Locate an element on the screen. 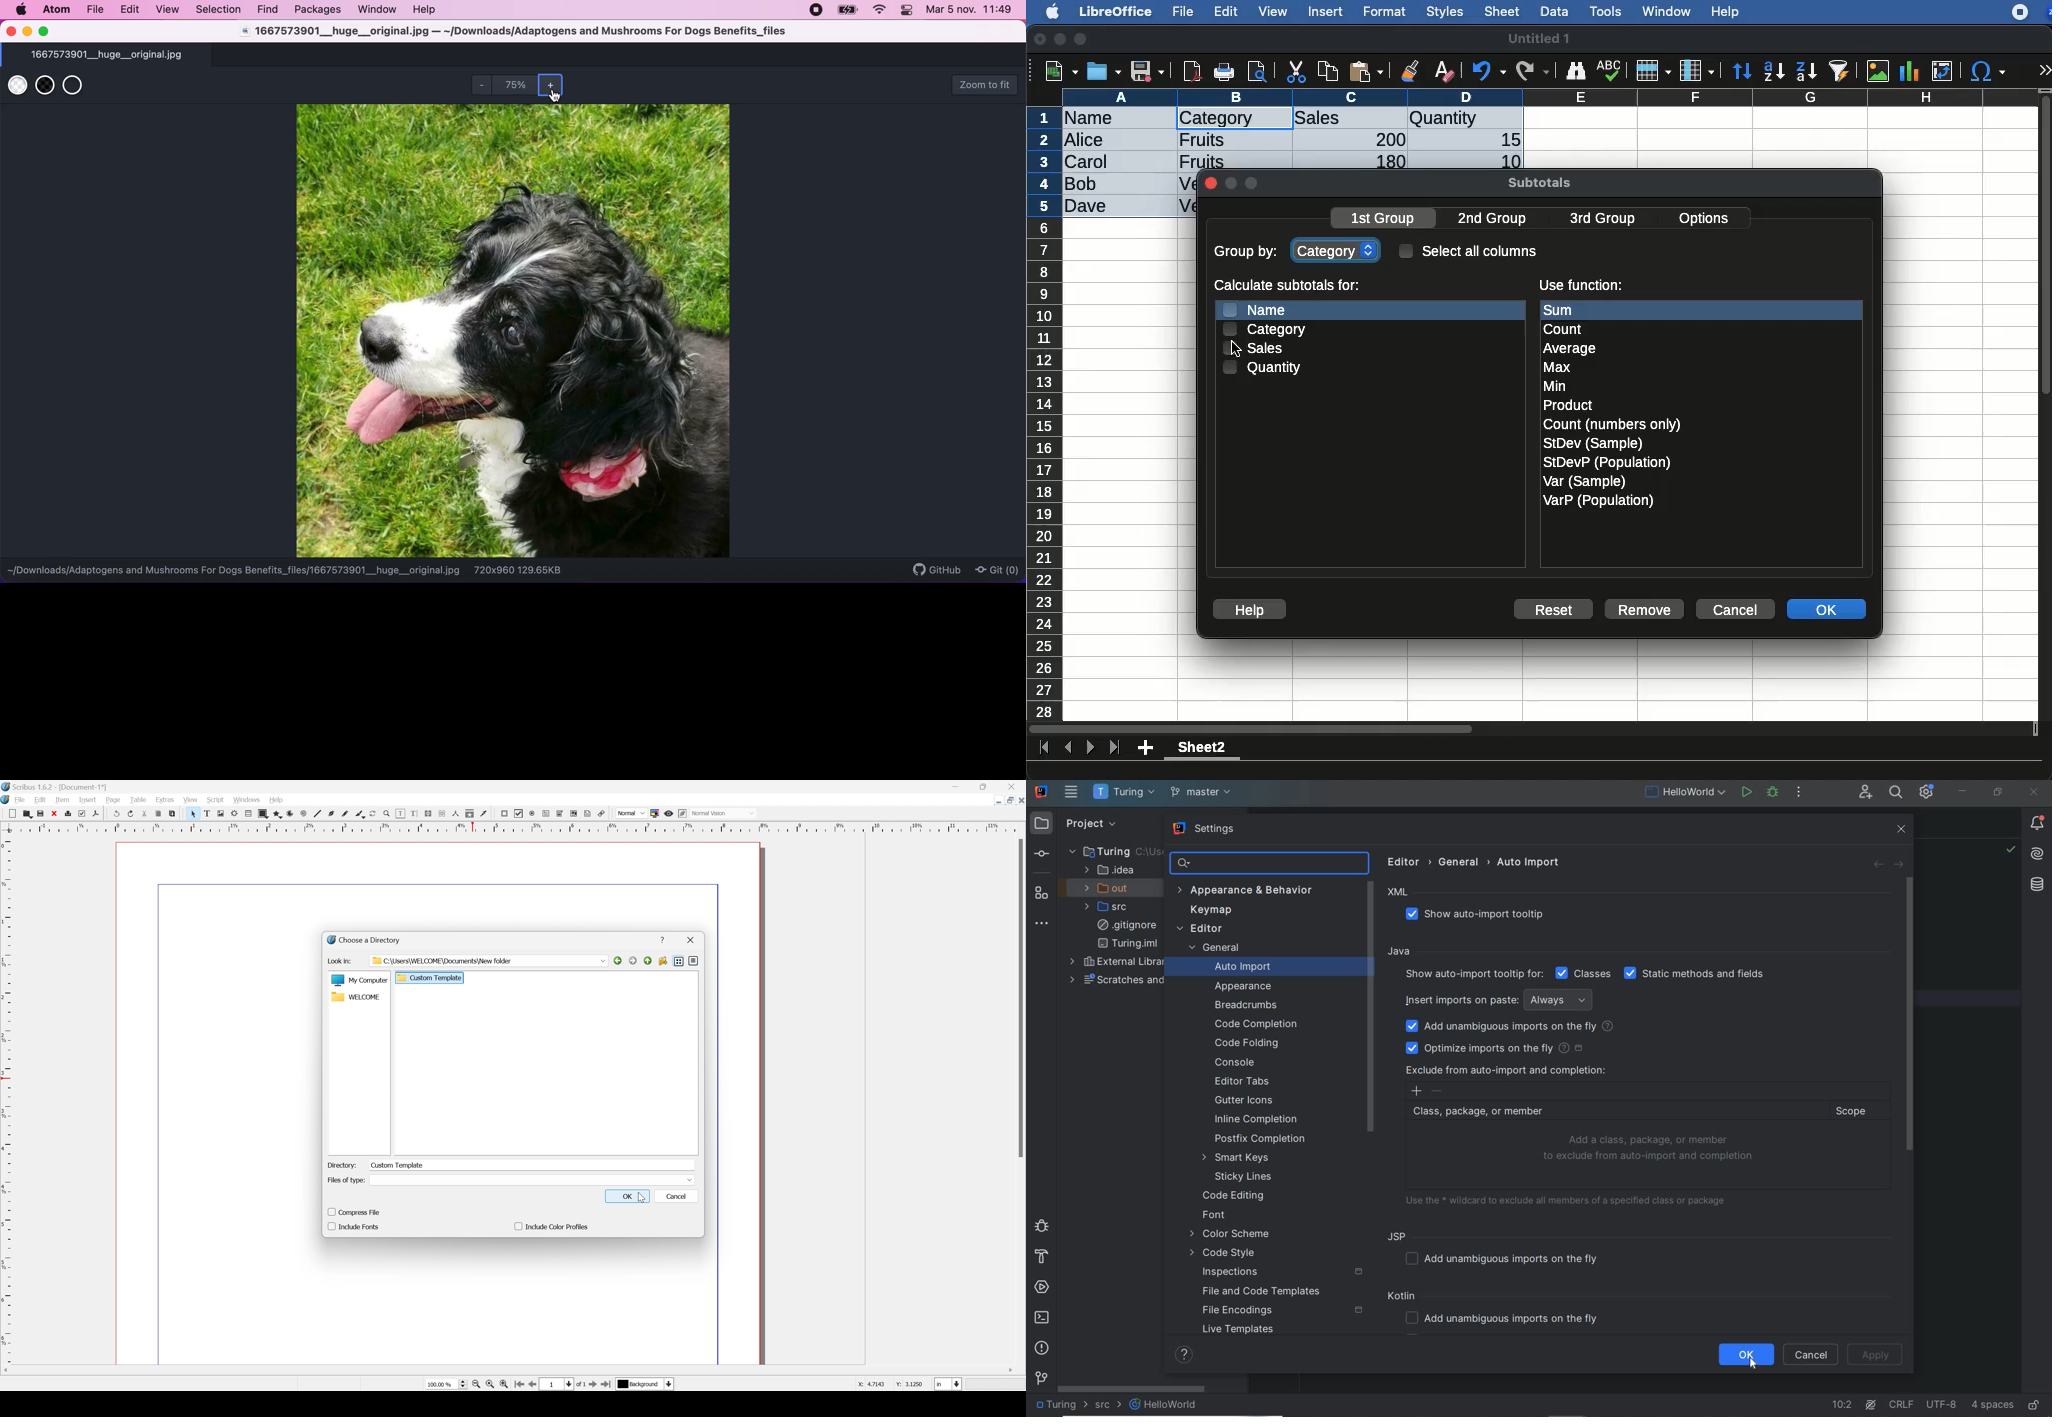  10 is located at coordinates (1505, 160).